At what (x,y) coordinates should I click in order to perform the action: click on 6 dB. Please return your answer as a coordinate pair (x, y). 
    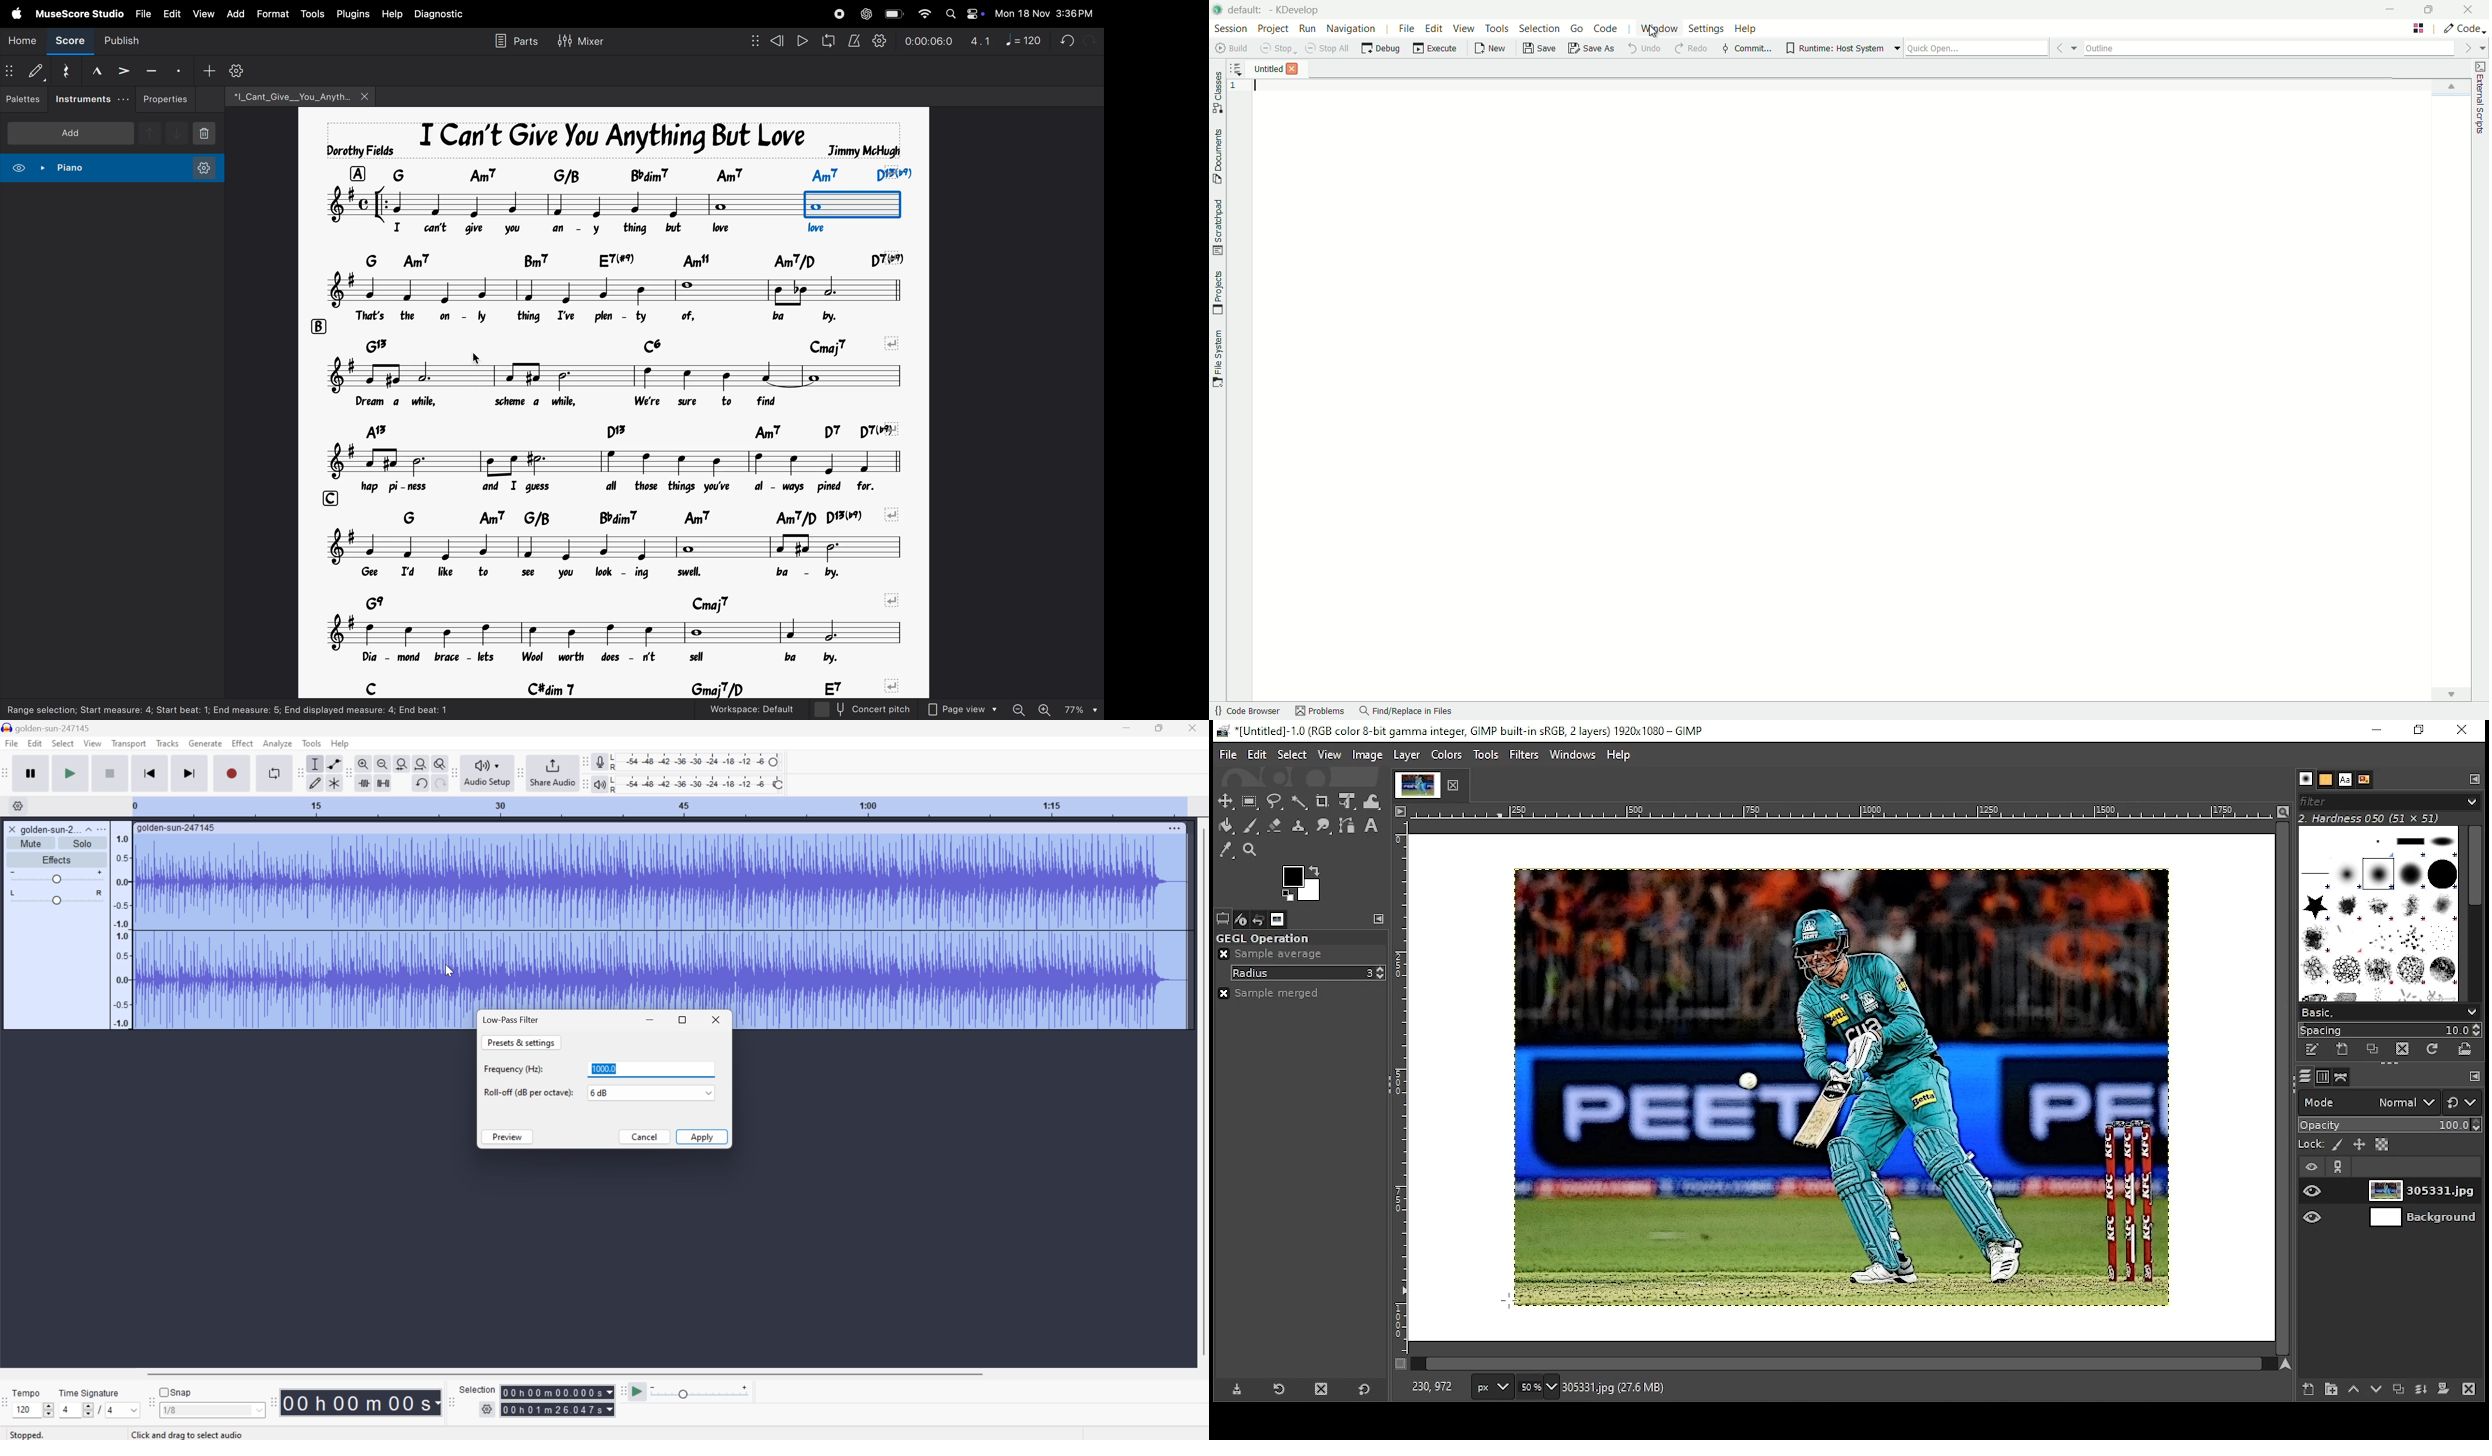
    Looking at the image, I should click on (642, 1093).